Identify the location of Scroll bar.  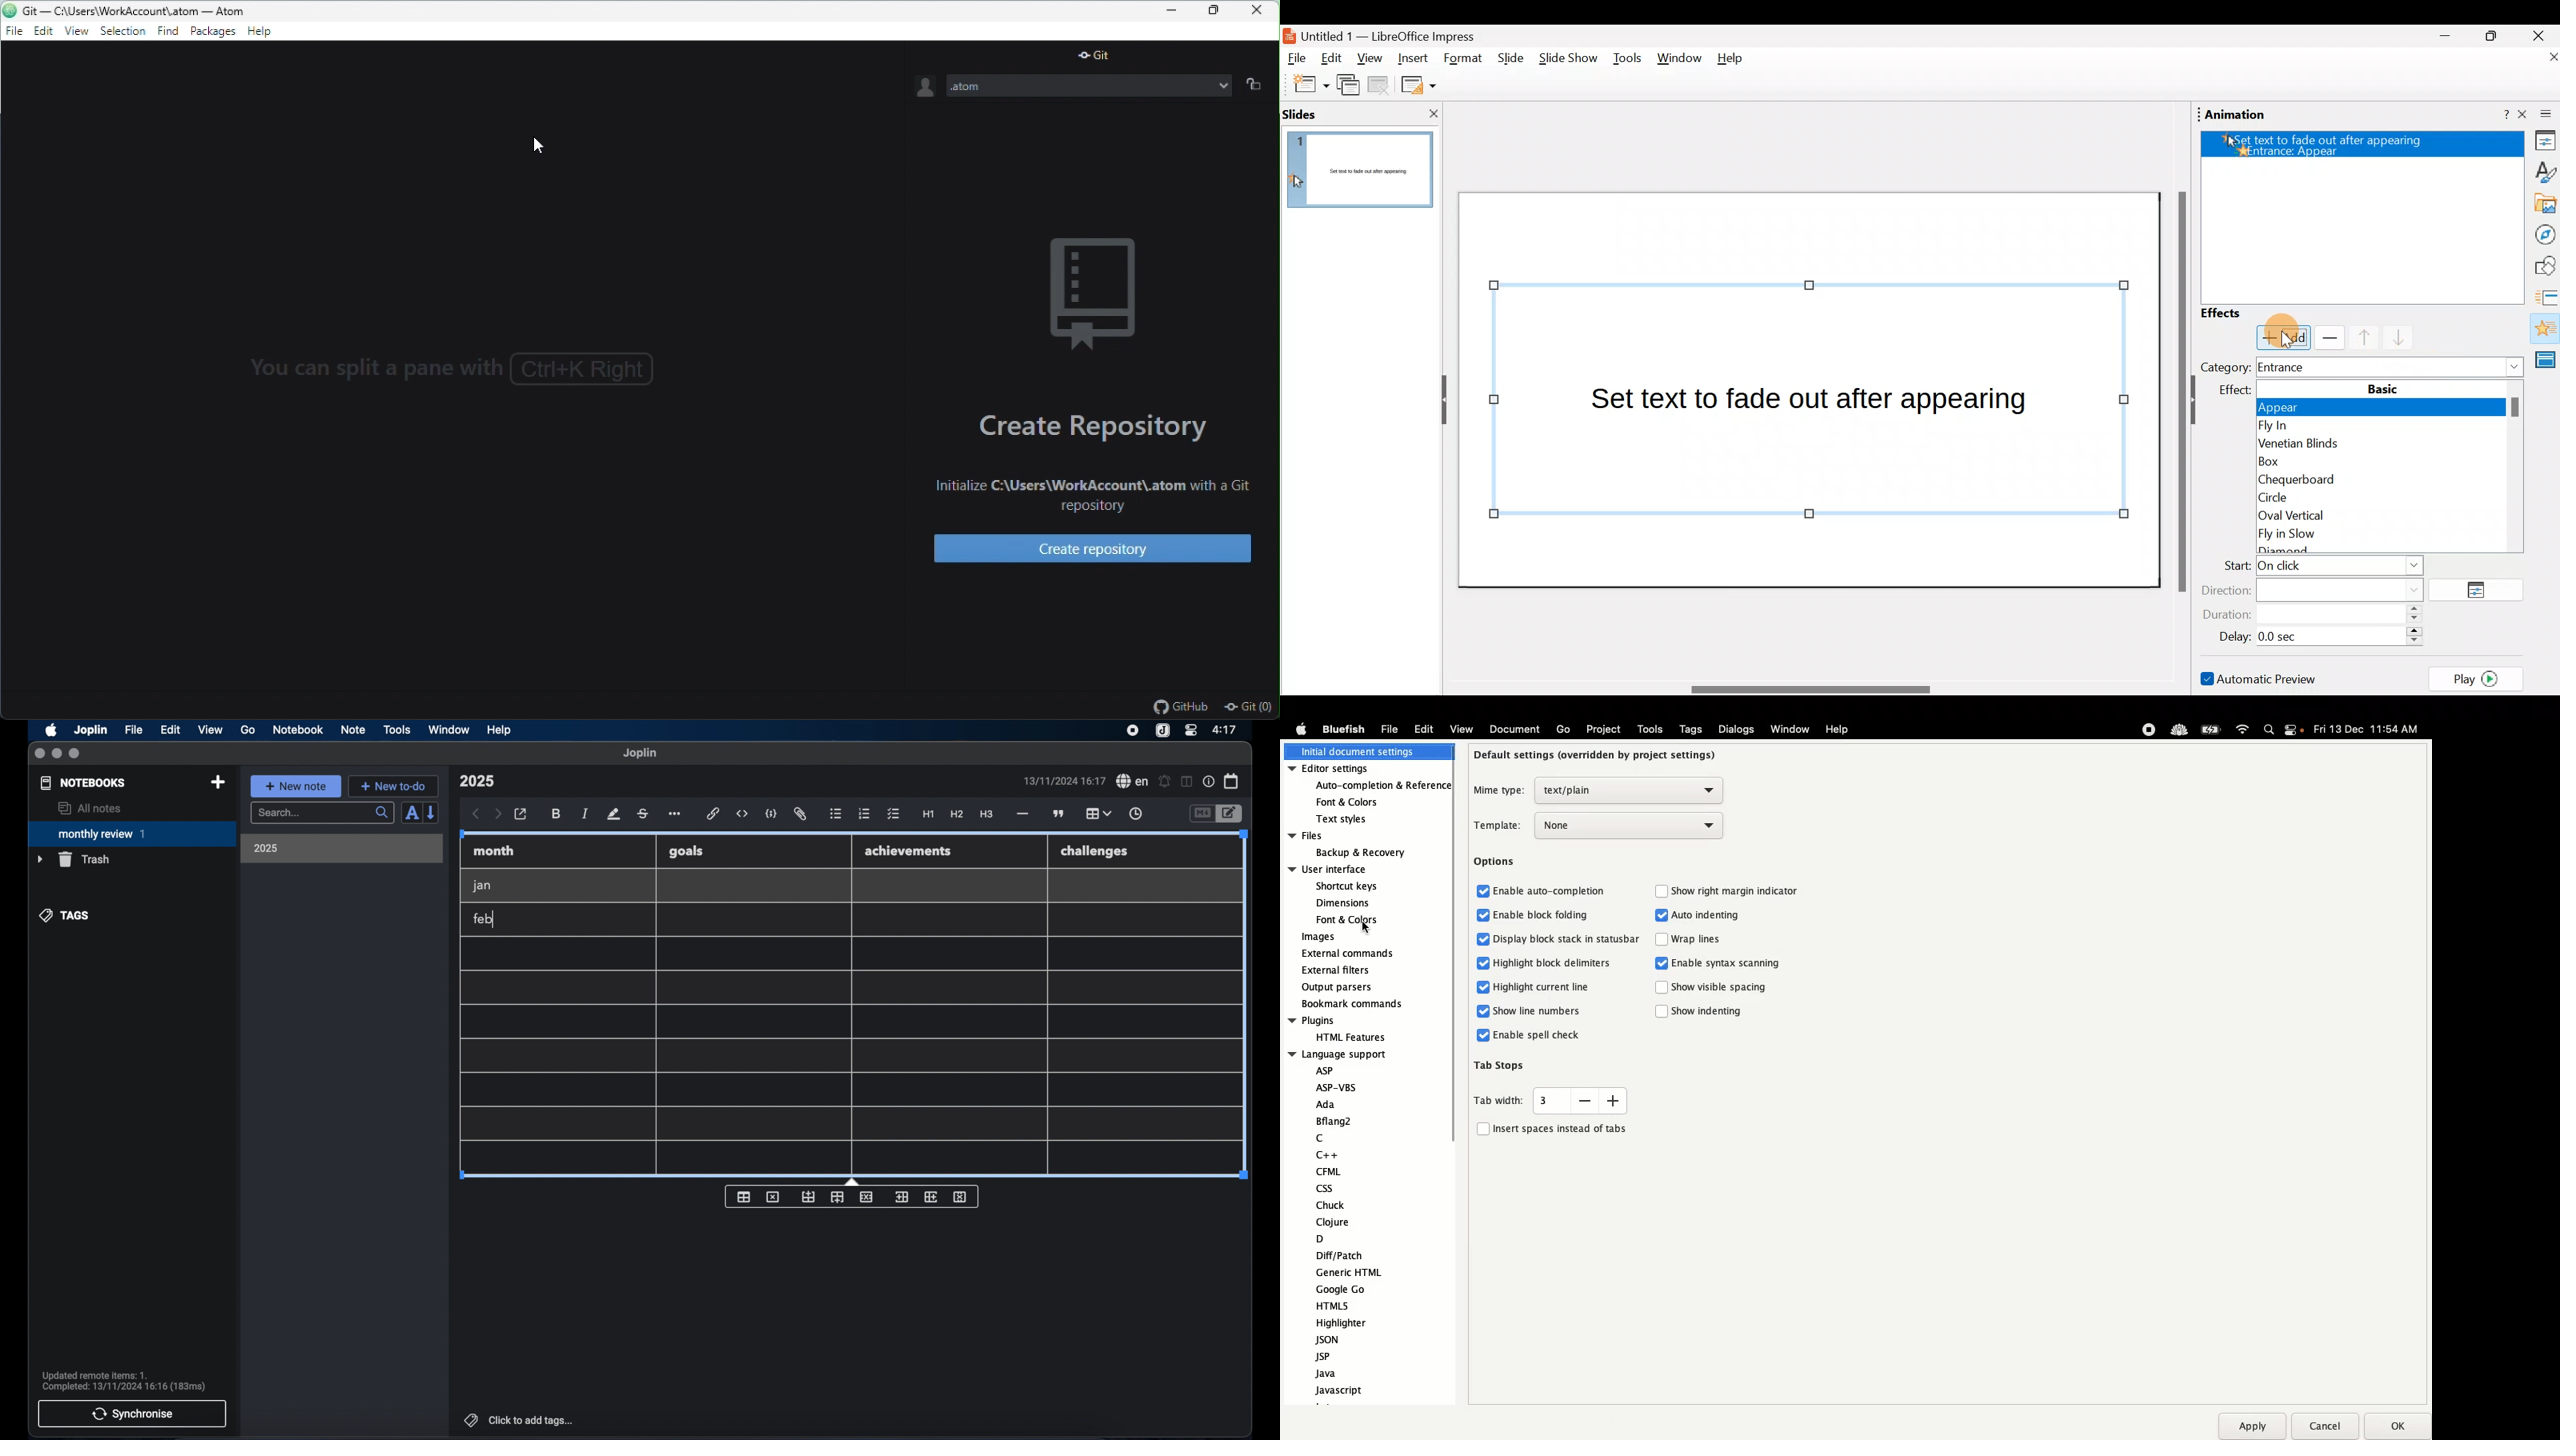
(2179, 391).